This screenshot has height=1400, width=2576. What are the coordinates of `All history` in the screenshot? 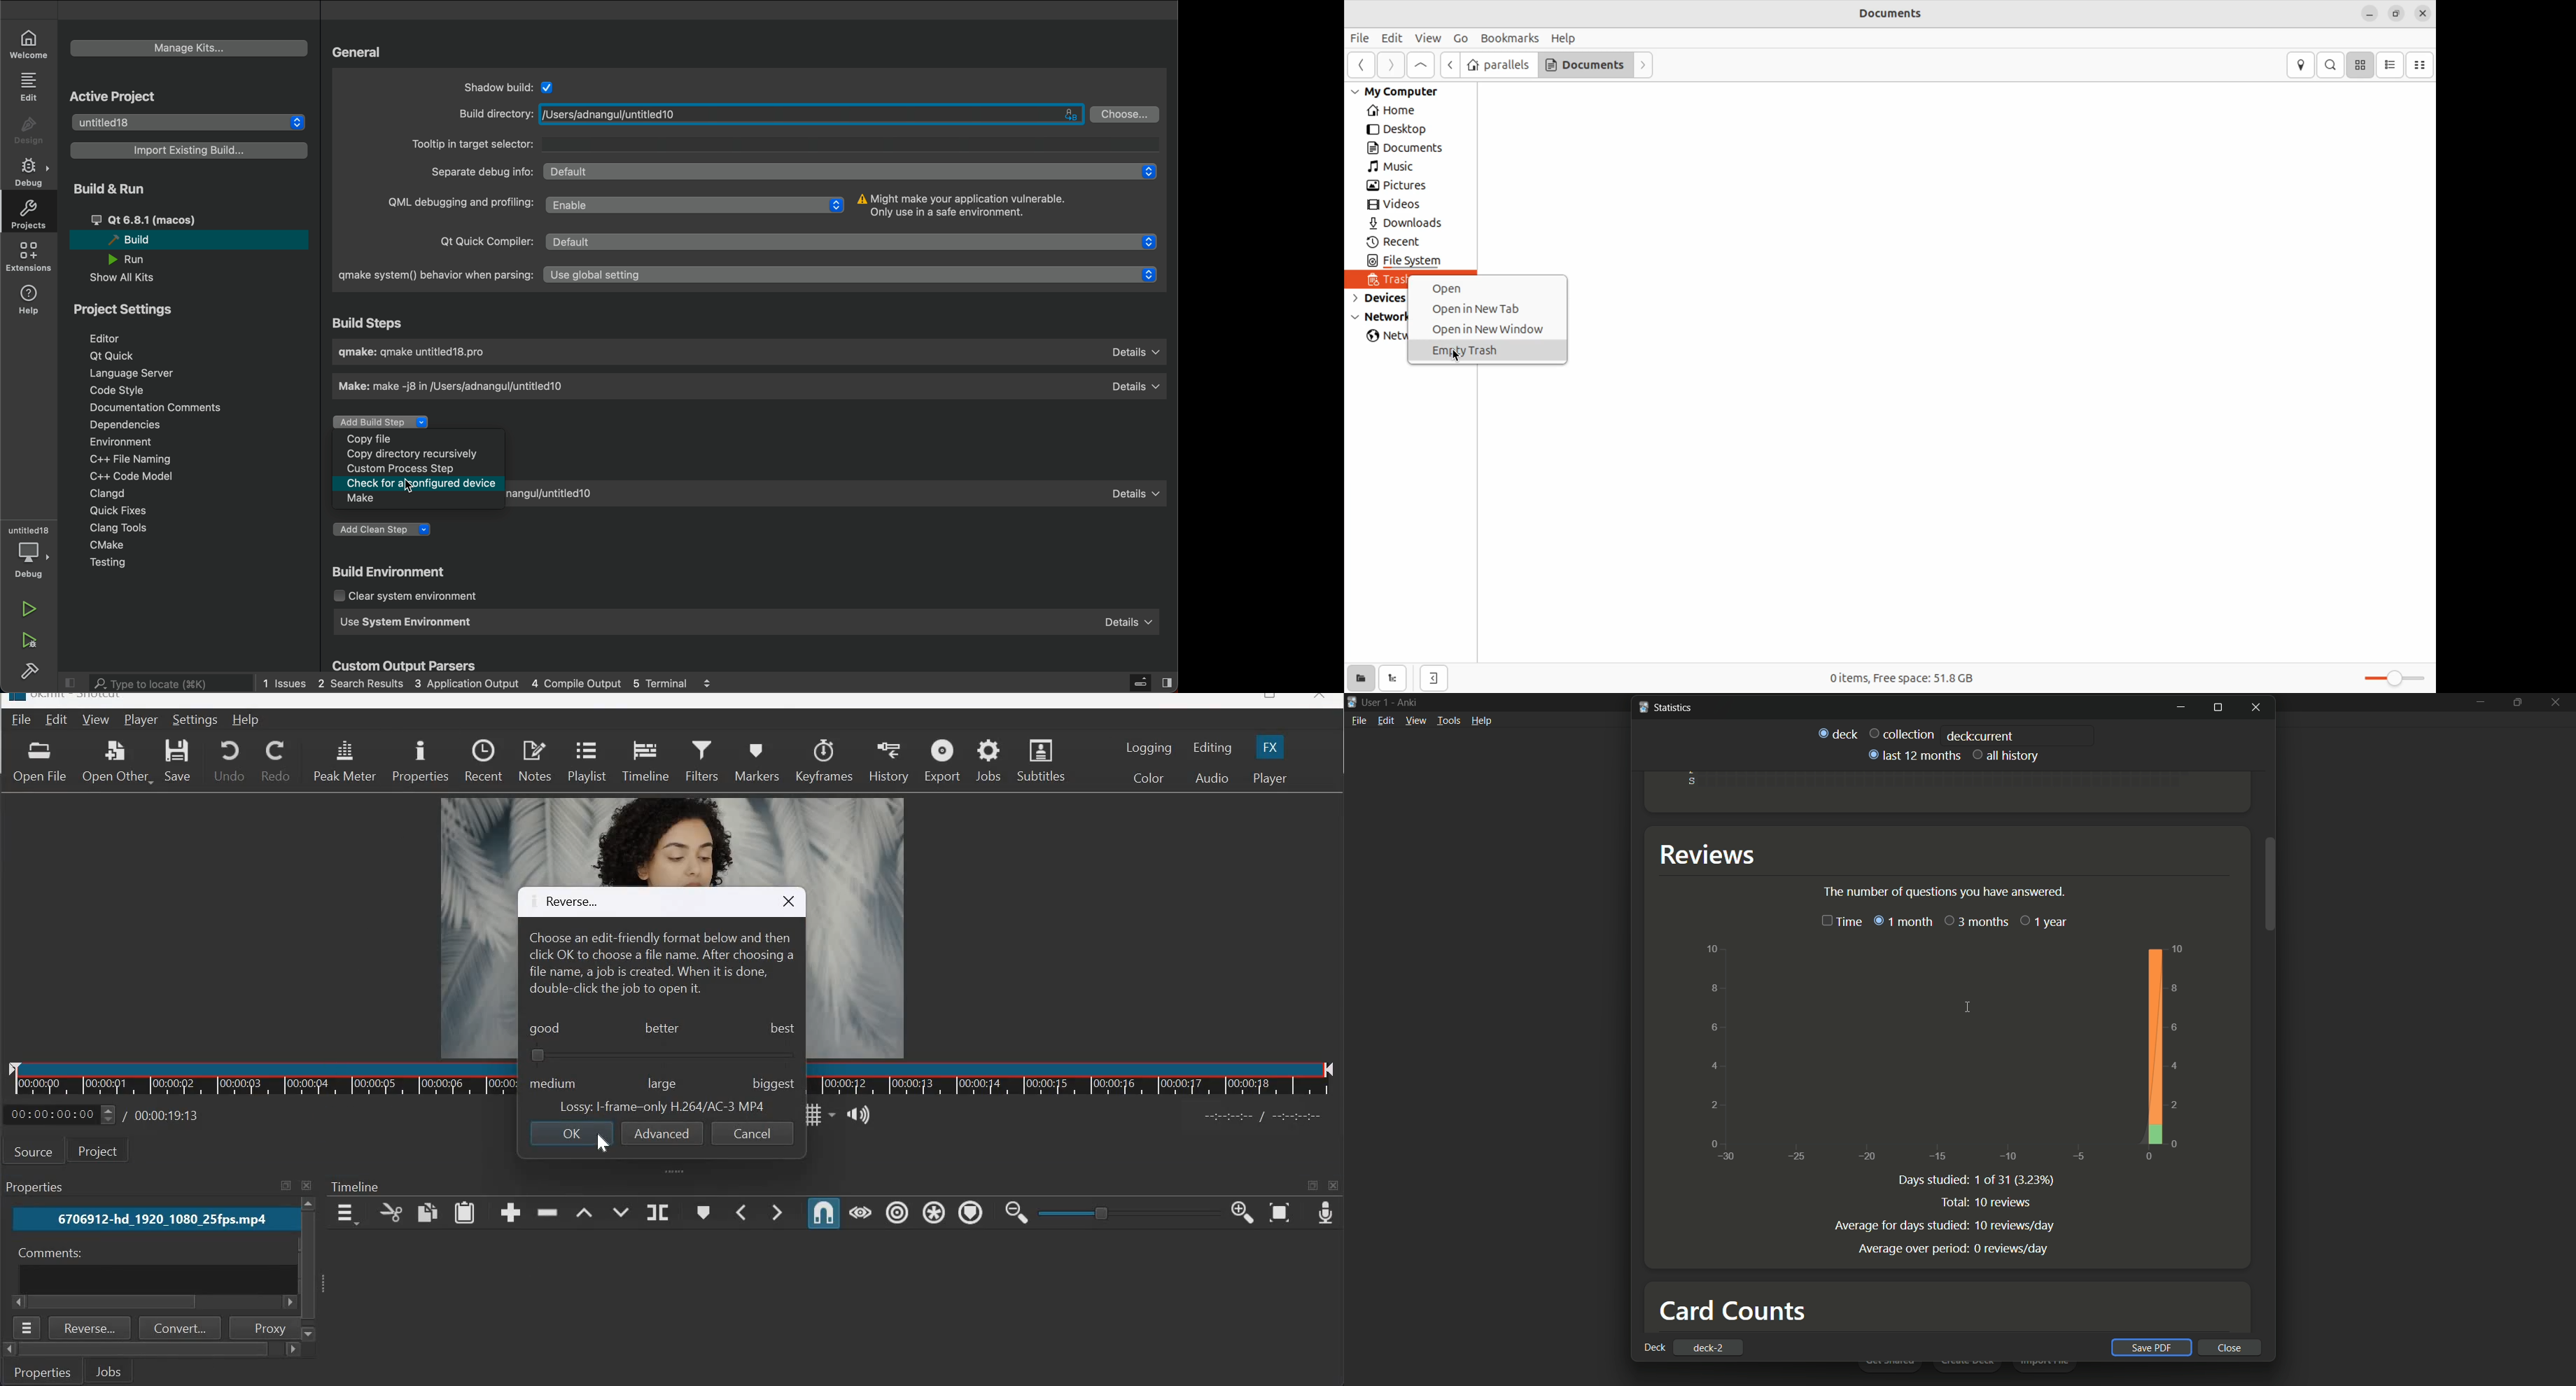 It's located at (2007, 756).